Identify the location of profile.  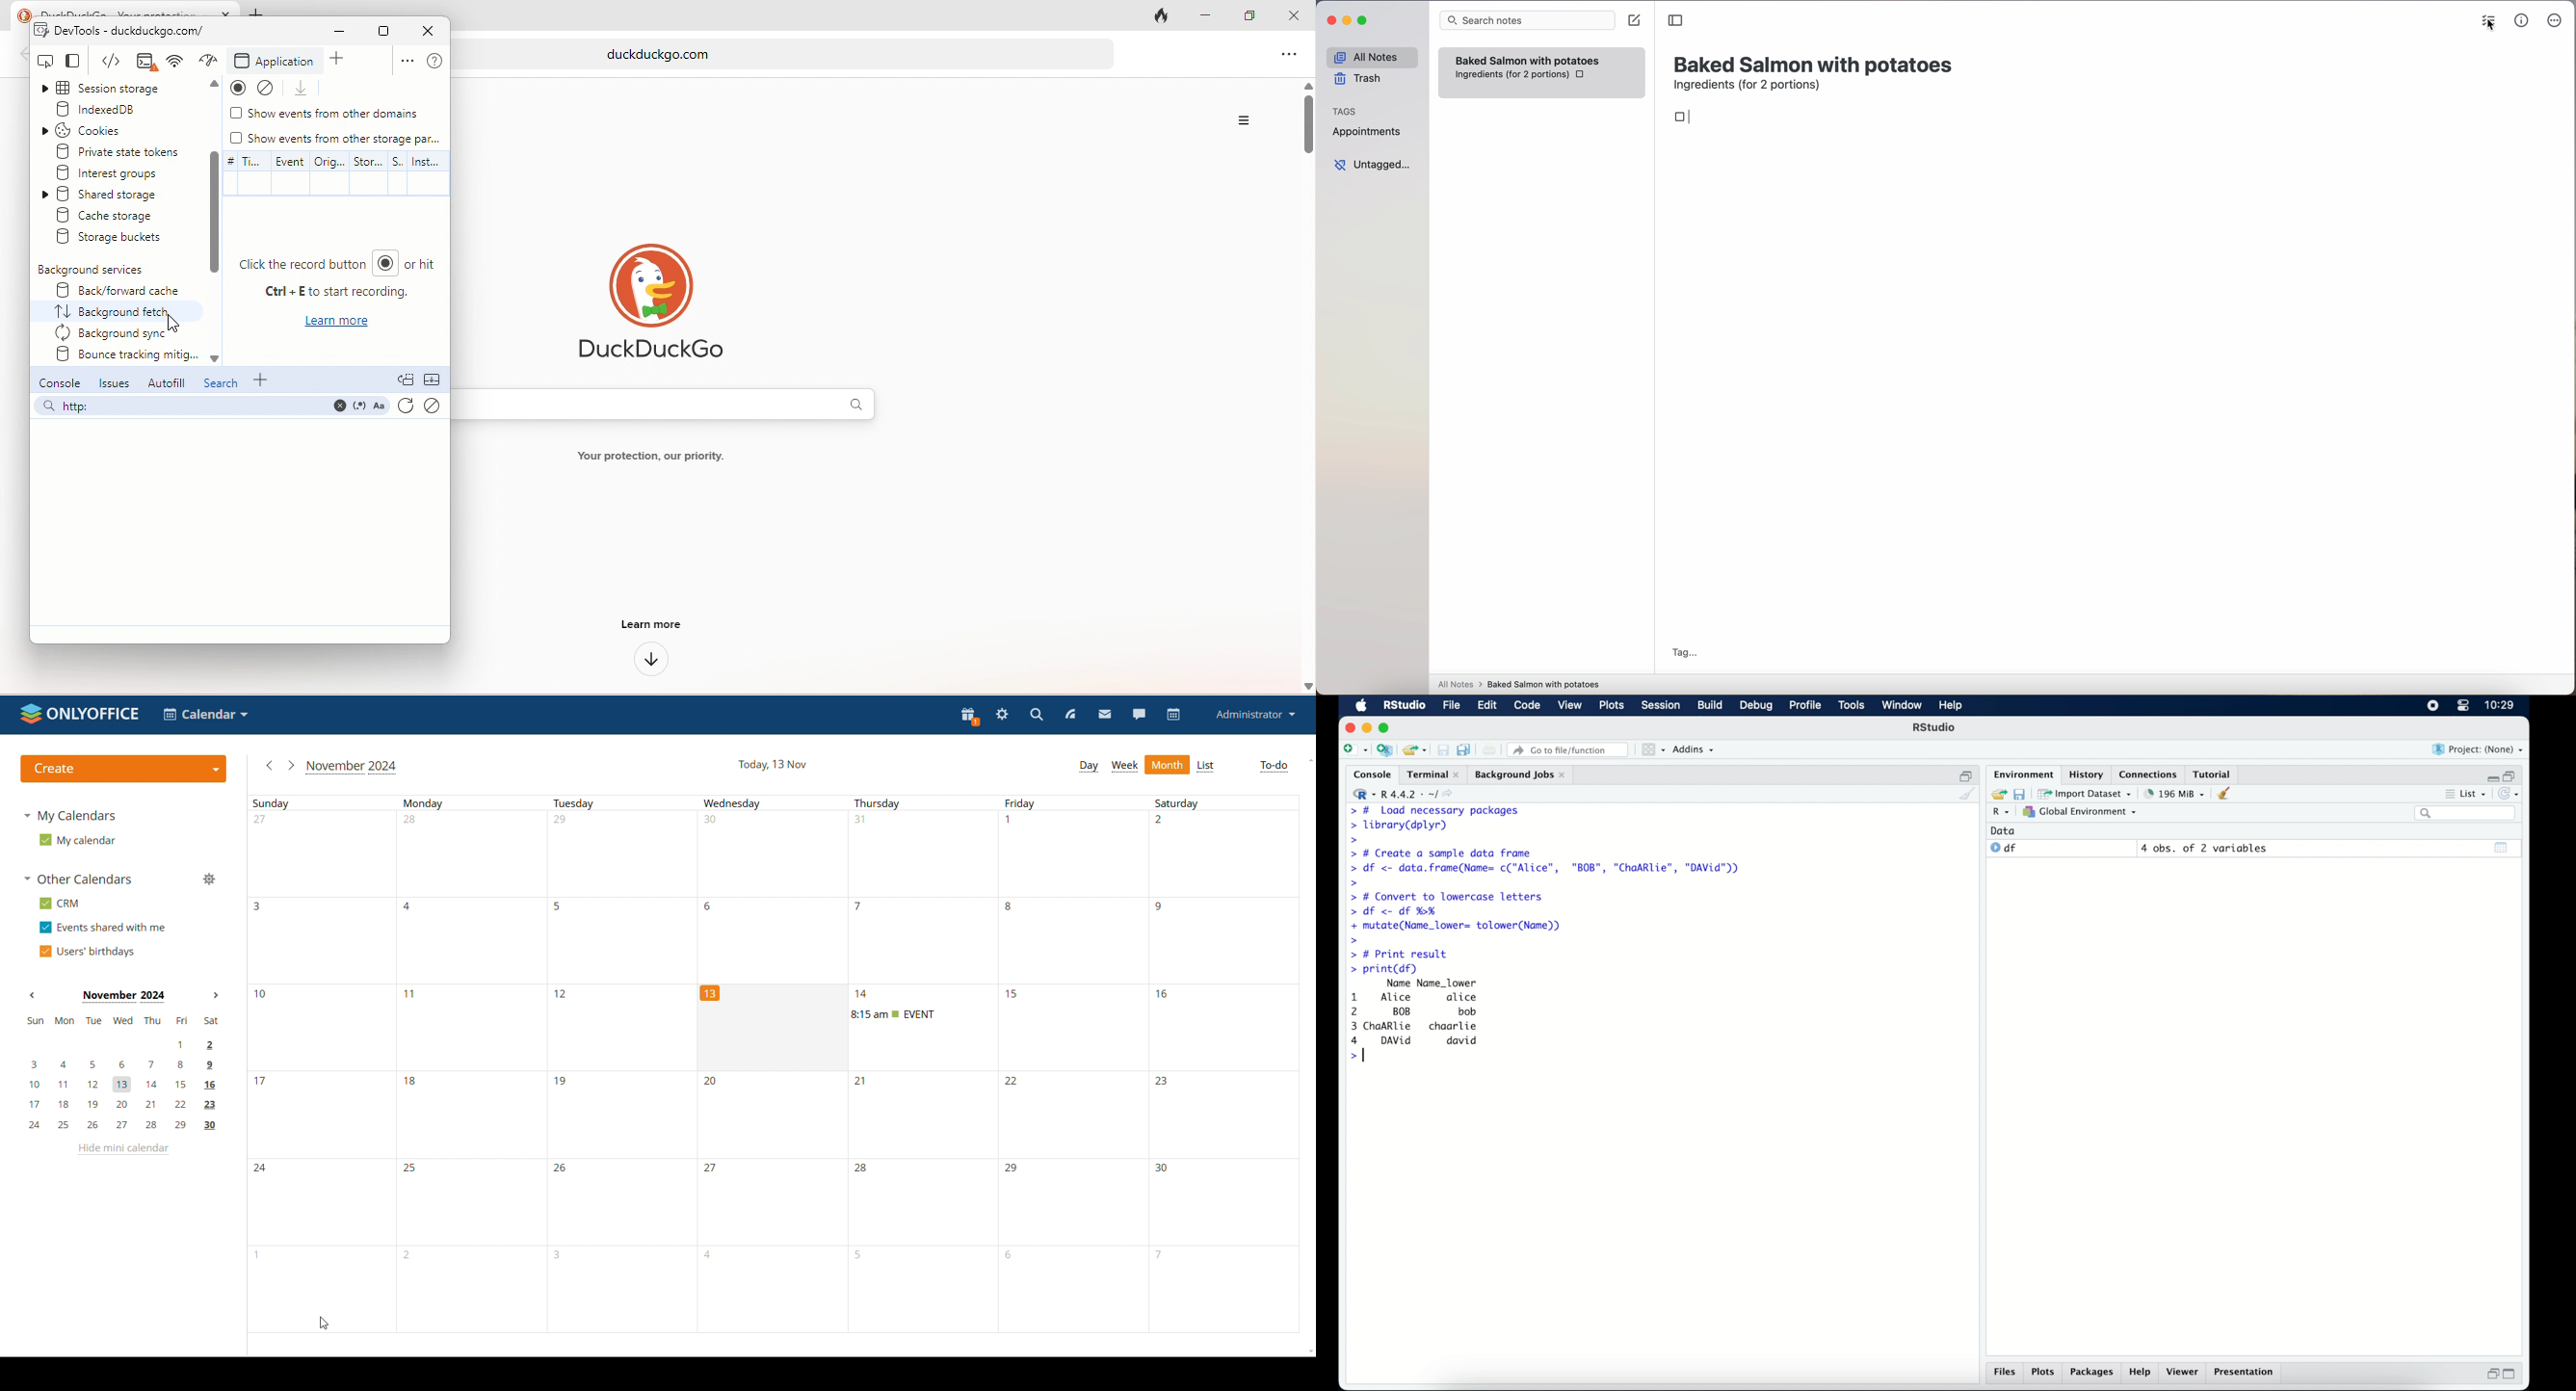
(1805, 706).